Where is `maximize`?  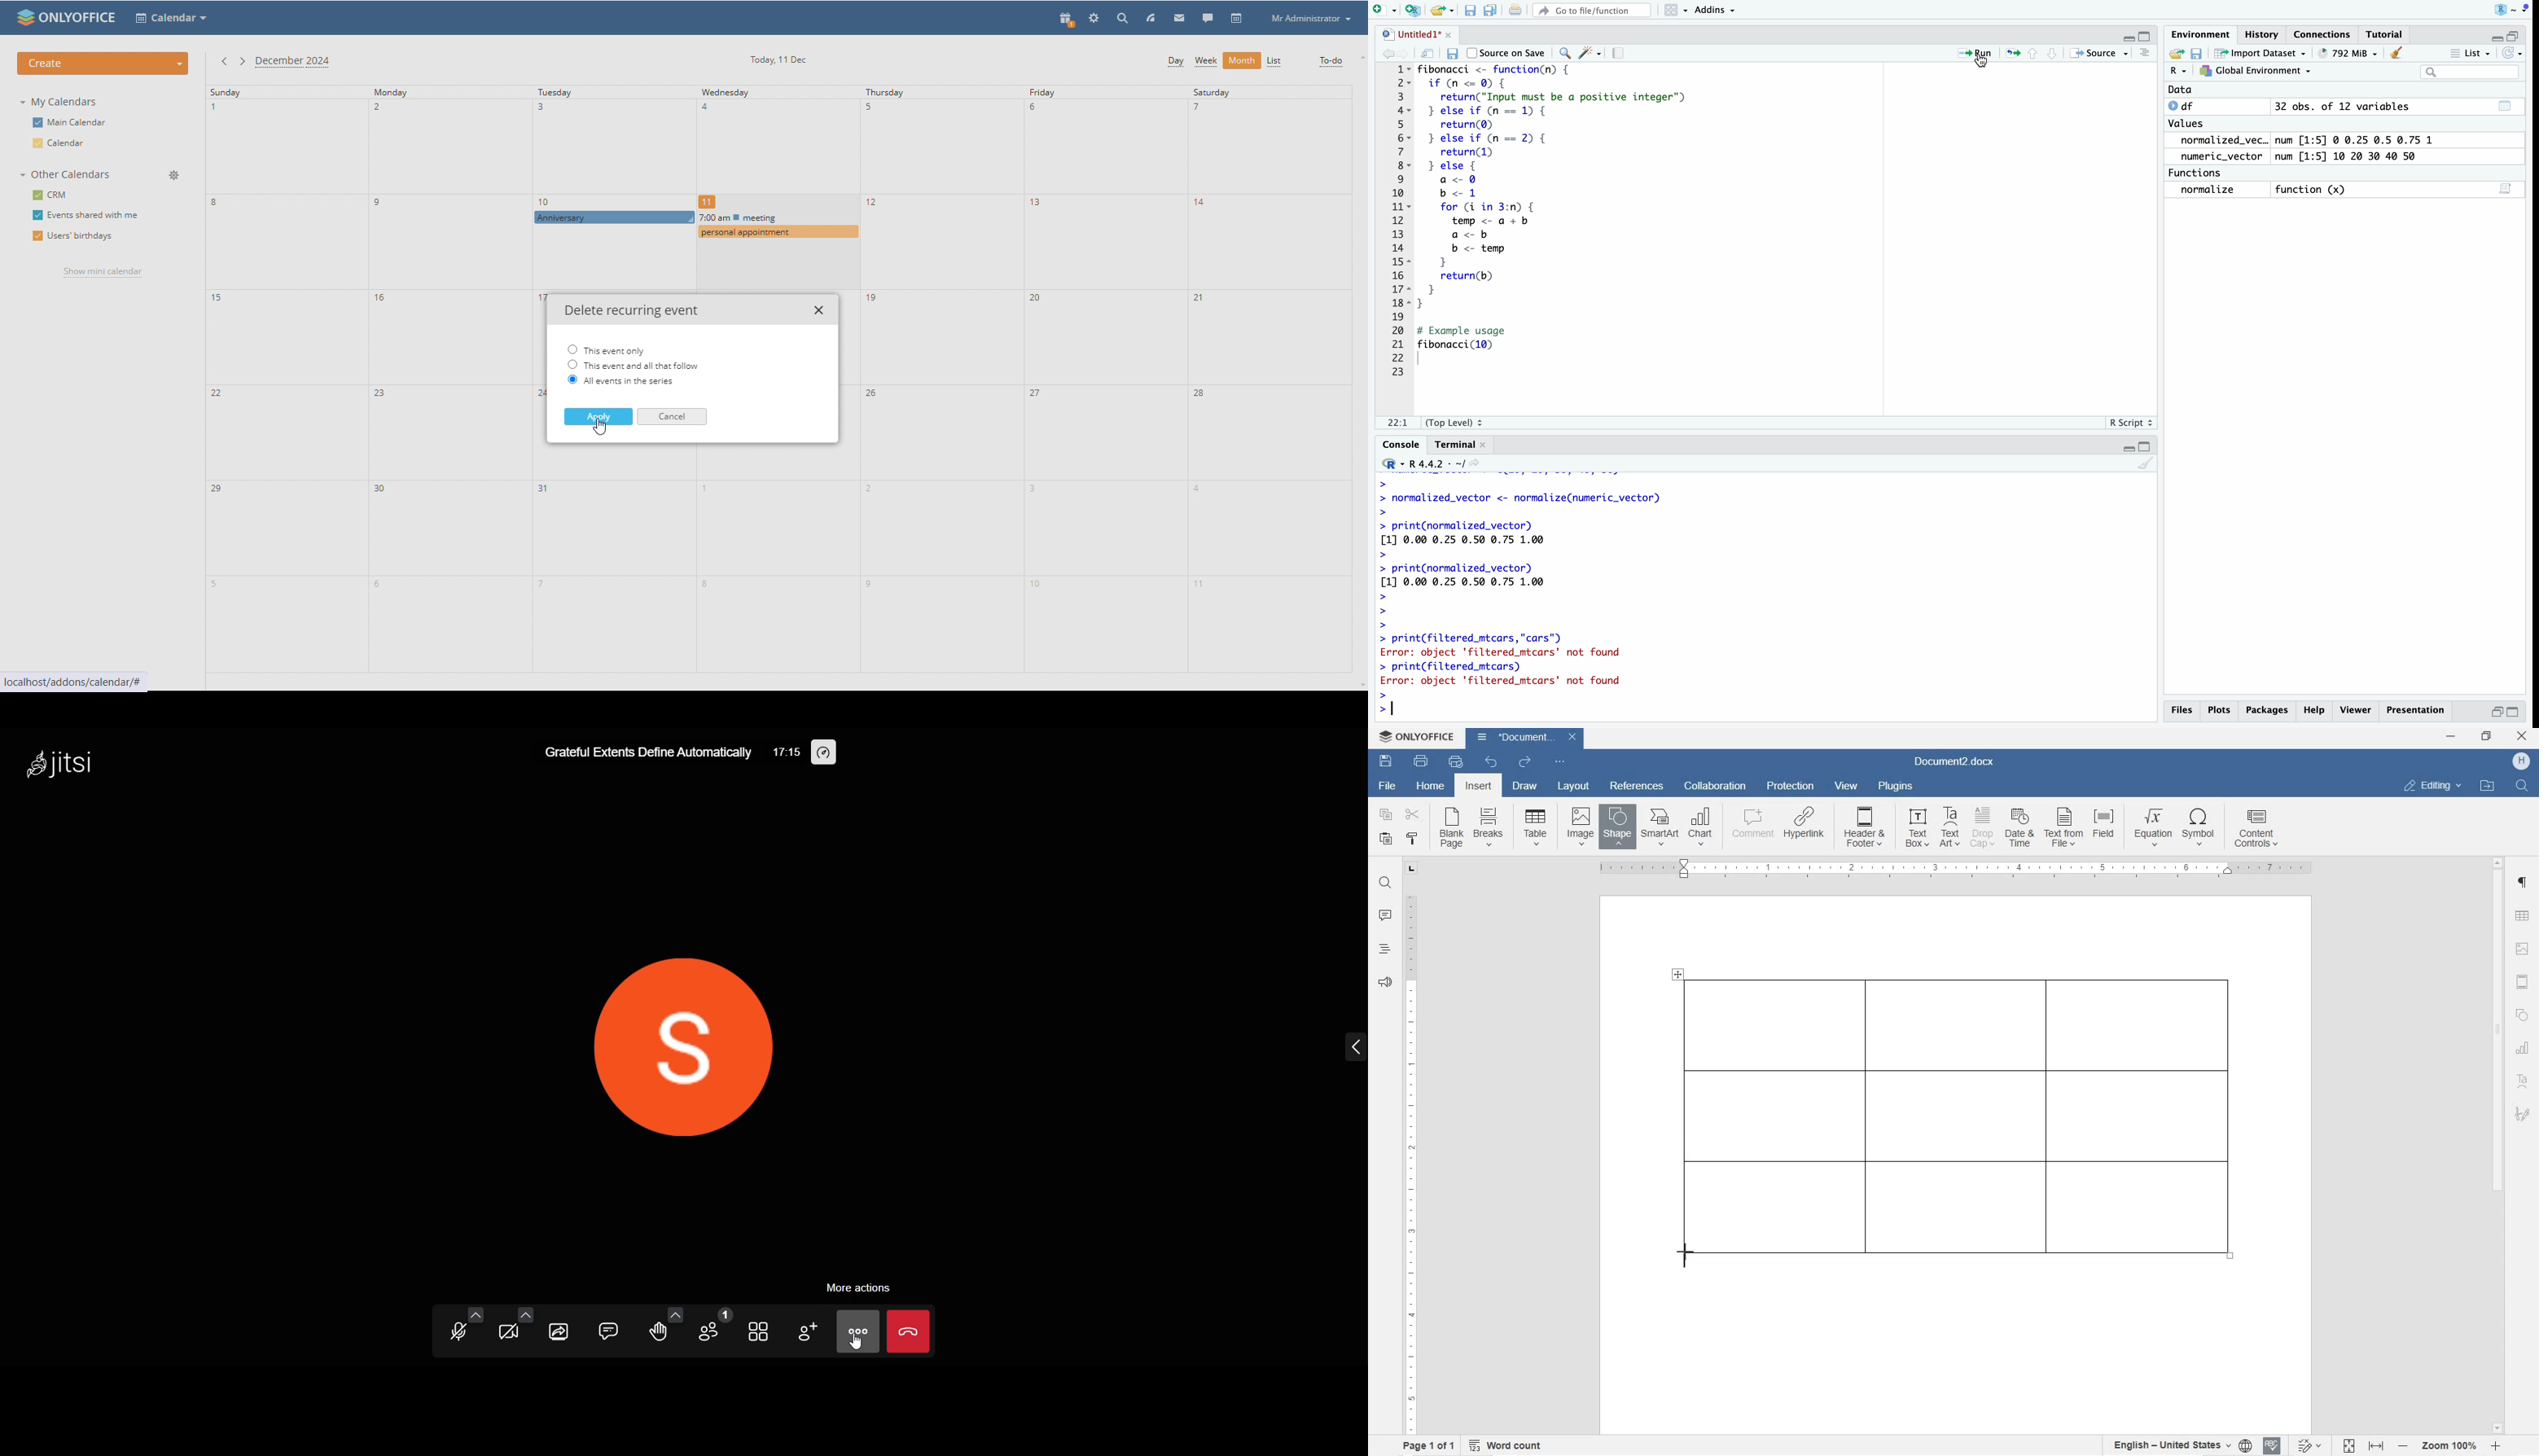 maximize is located at coordinates (2149, 32).